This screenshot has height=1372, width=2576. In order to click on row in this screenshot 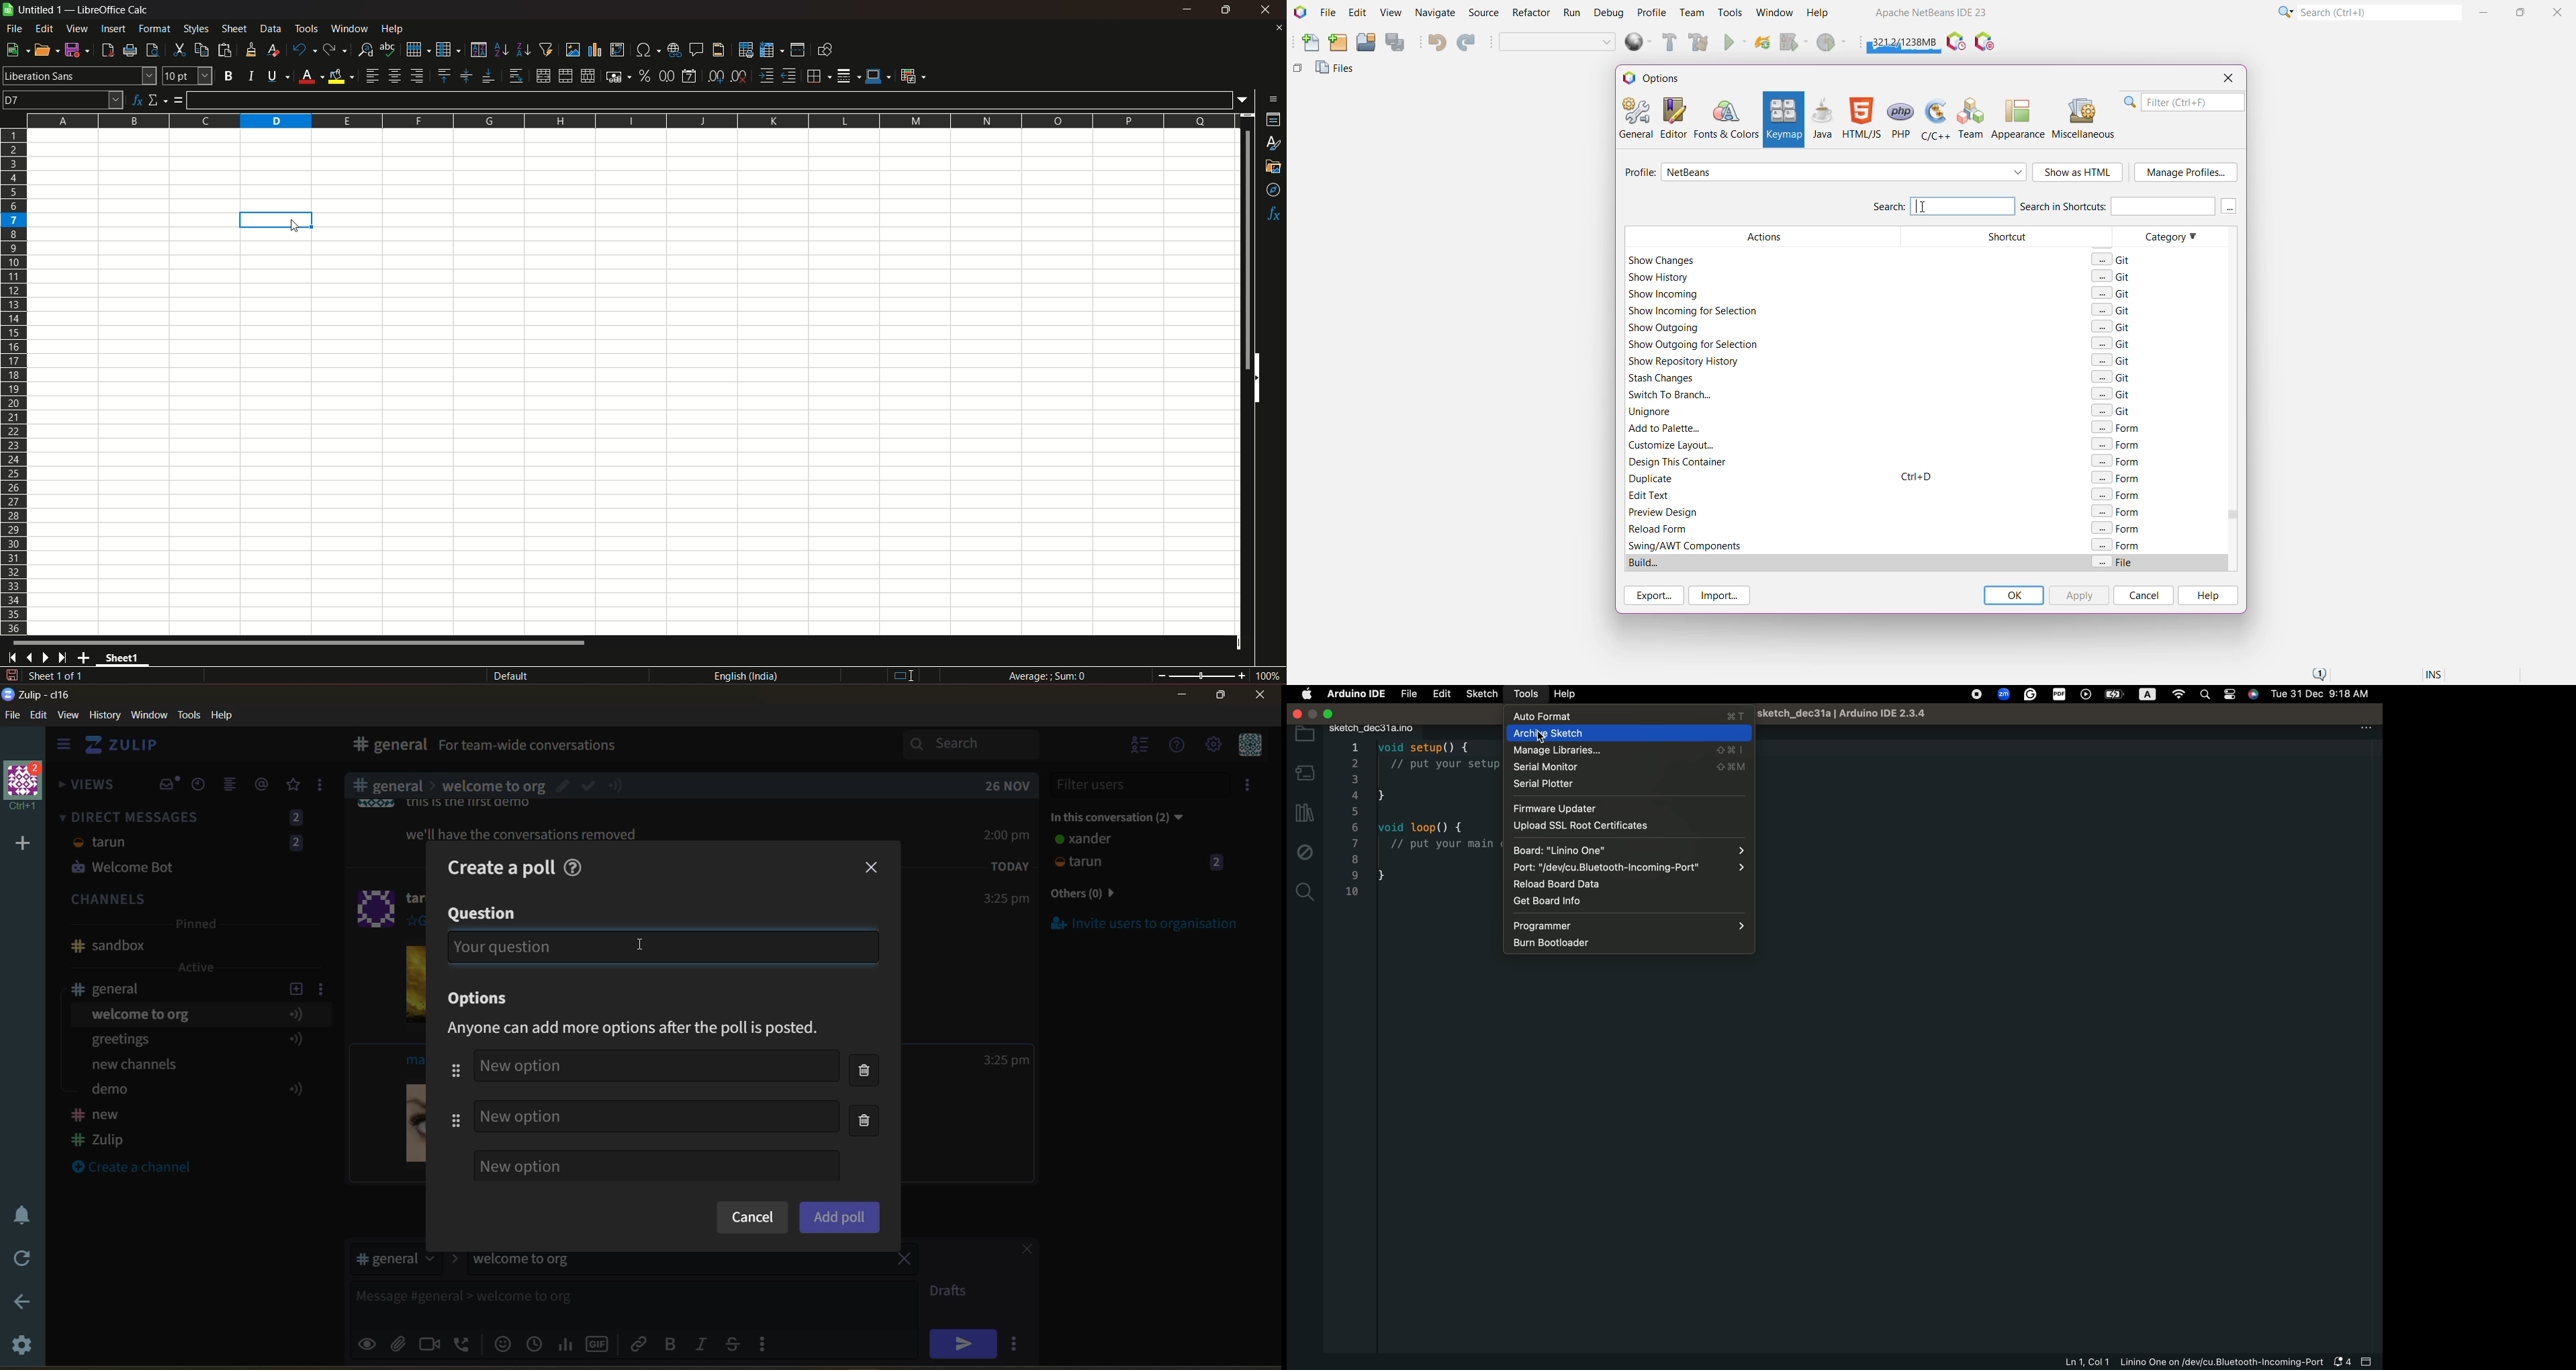, I will do `click(415, 48)`.